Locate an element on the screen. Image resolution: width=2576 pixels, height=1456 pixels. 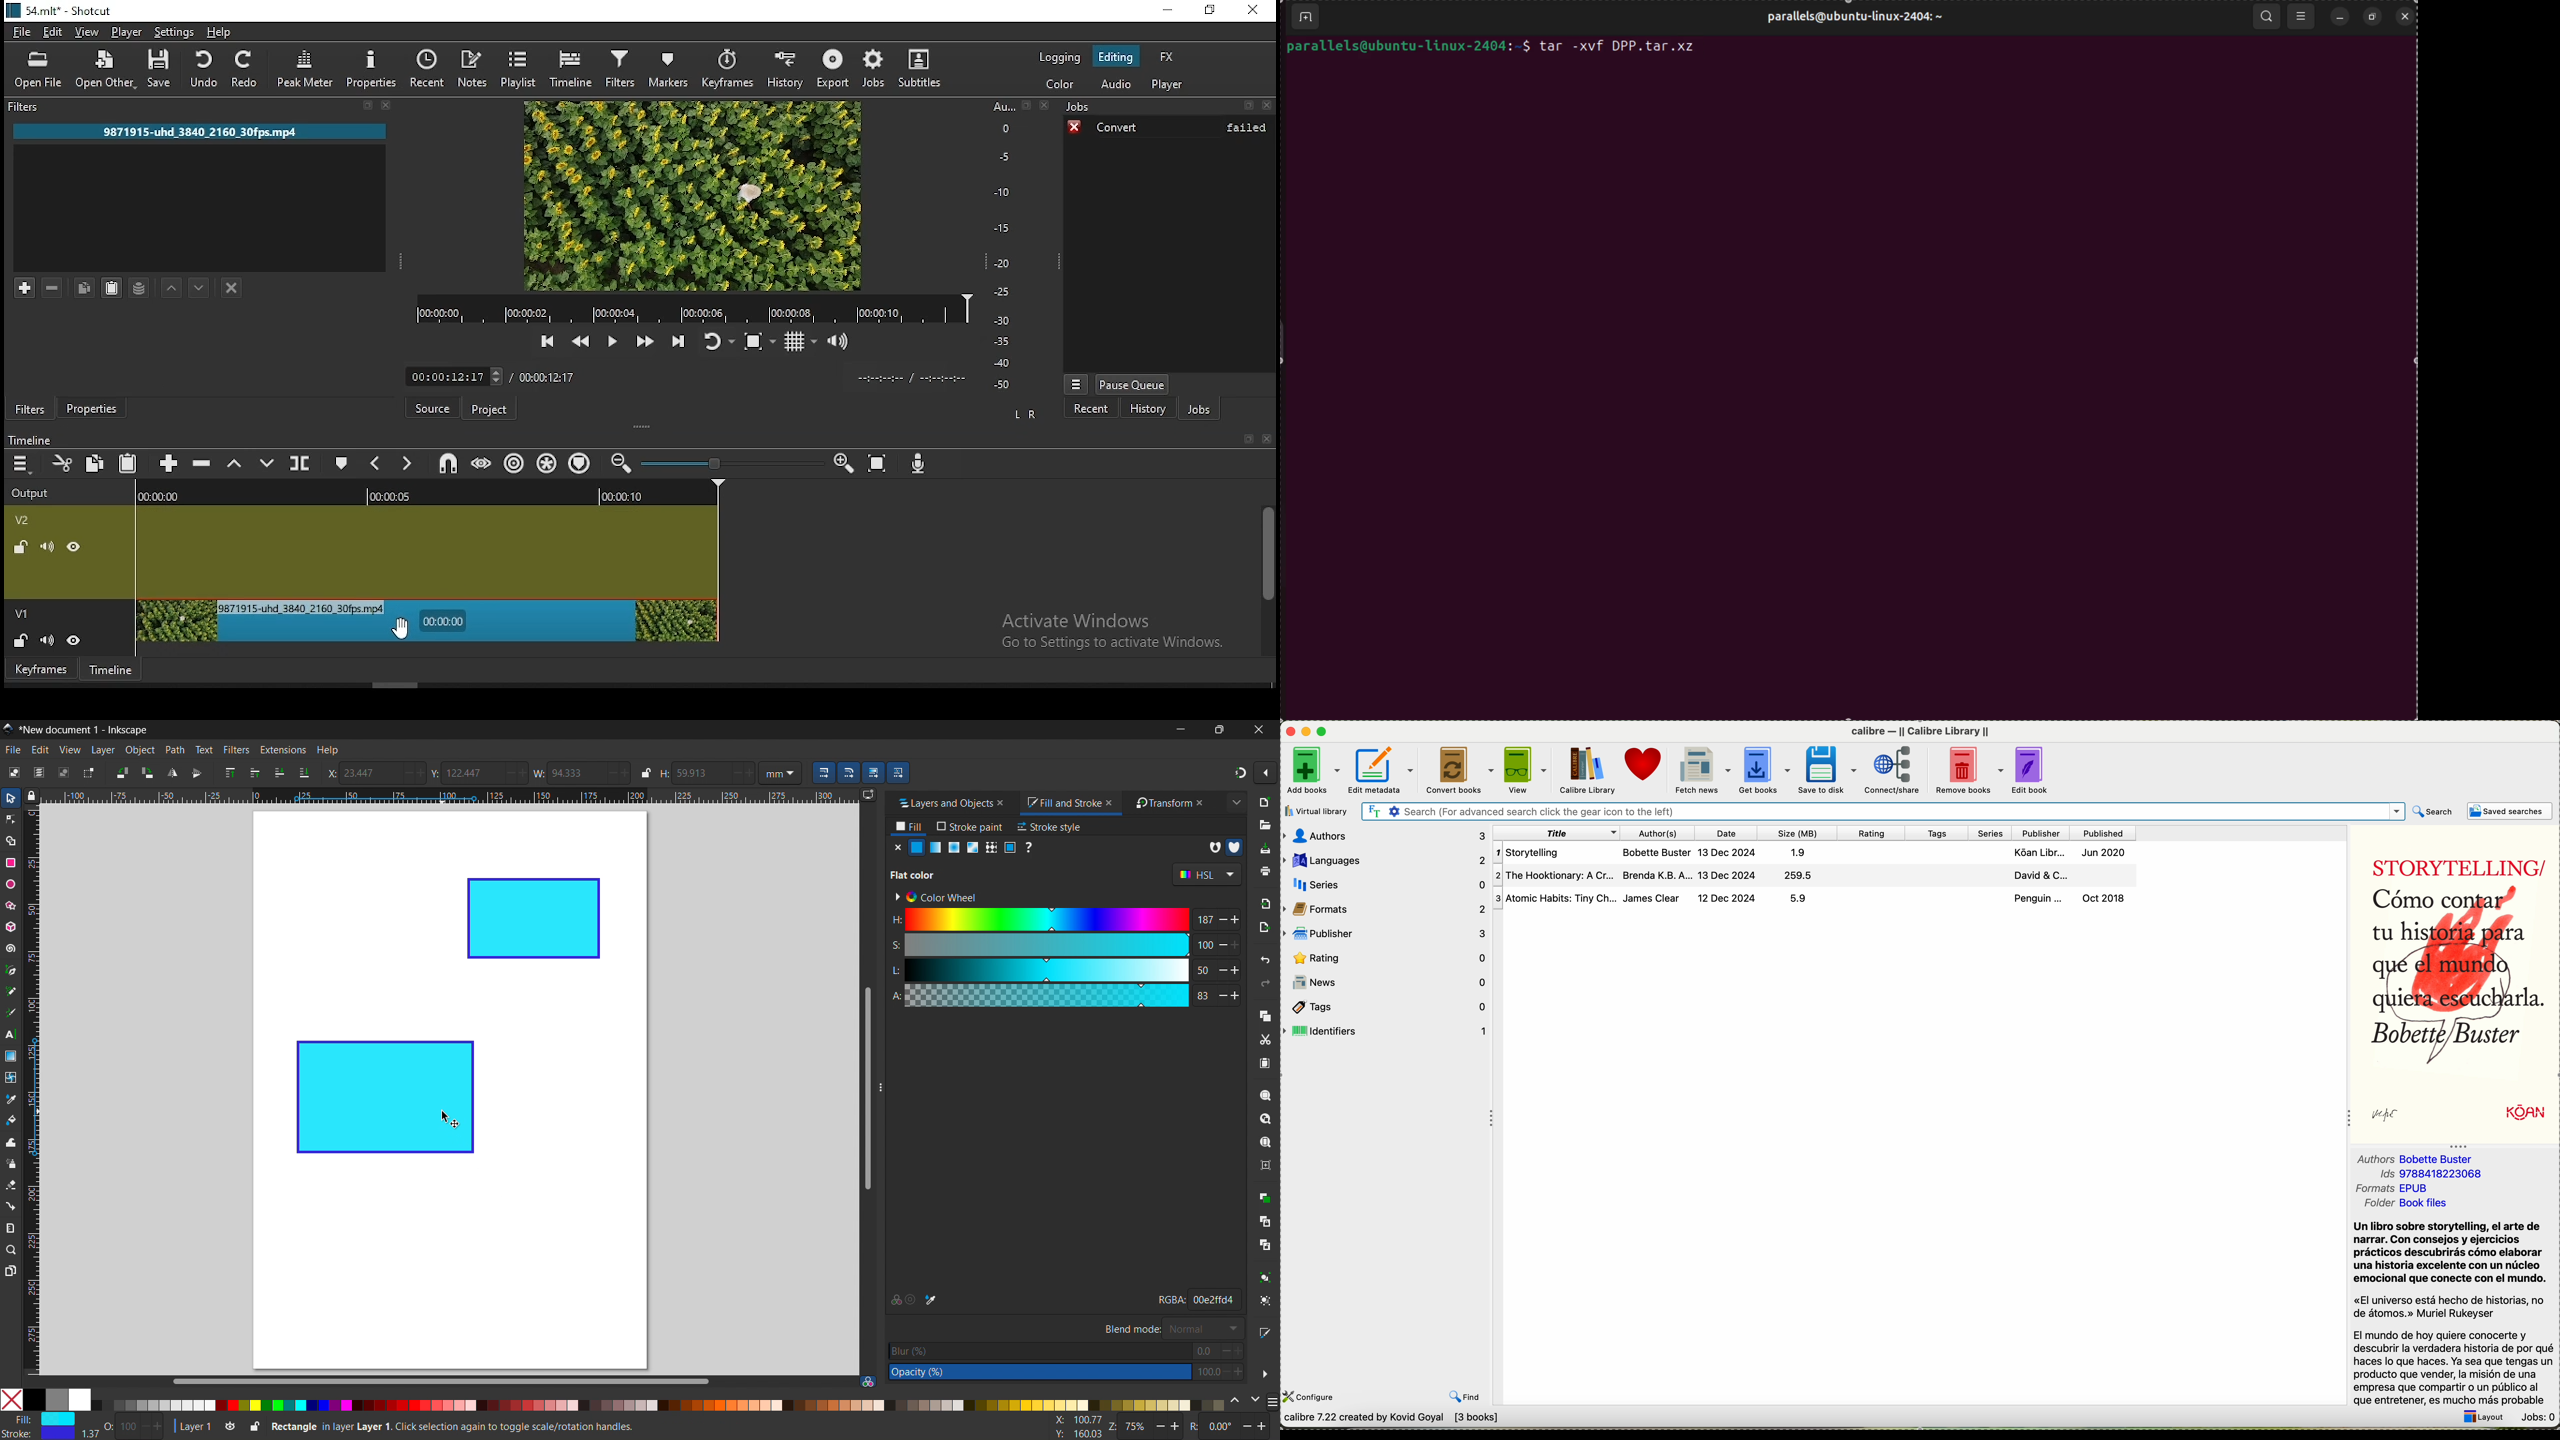
text tool is located at coordinates (11, 1035).